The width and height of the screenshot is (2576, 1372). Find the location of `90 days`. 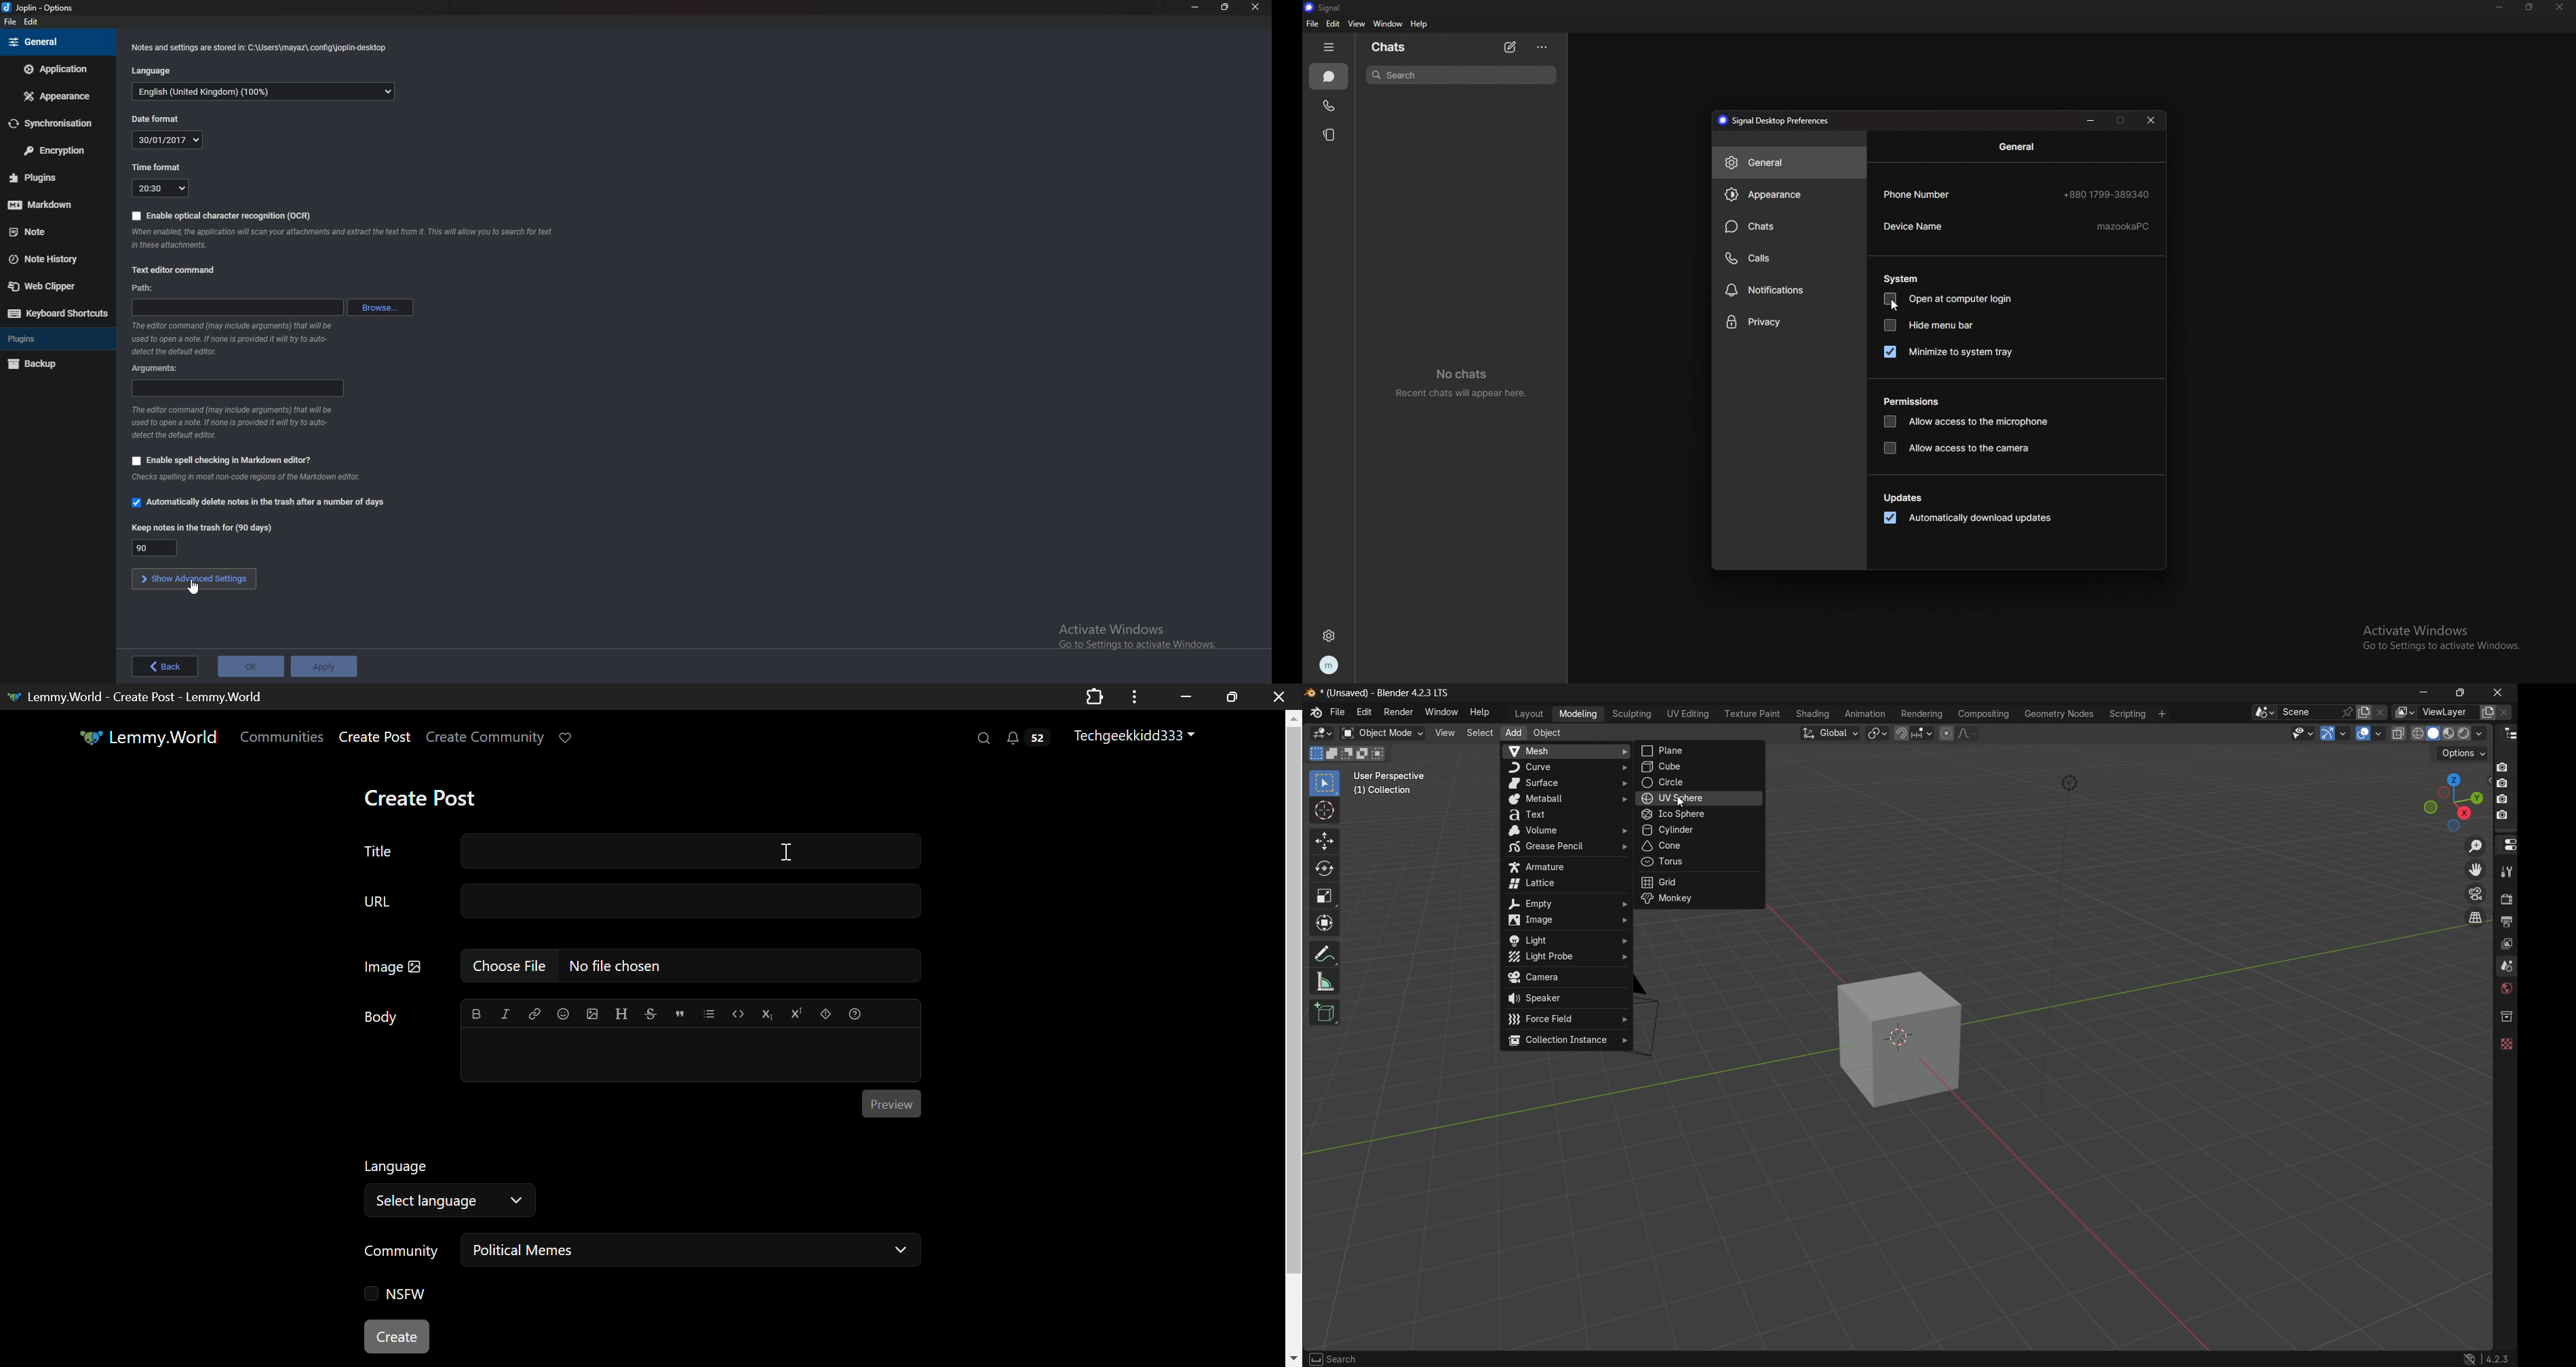

90 days is located at coordinates (156, 548).